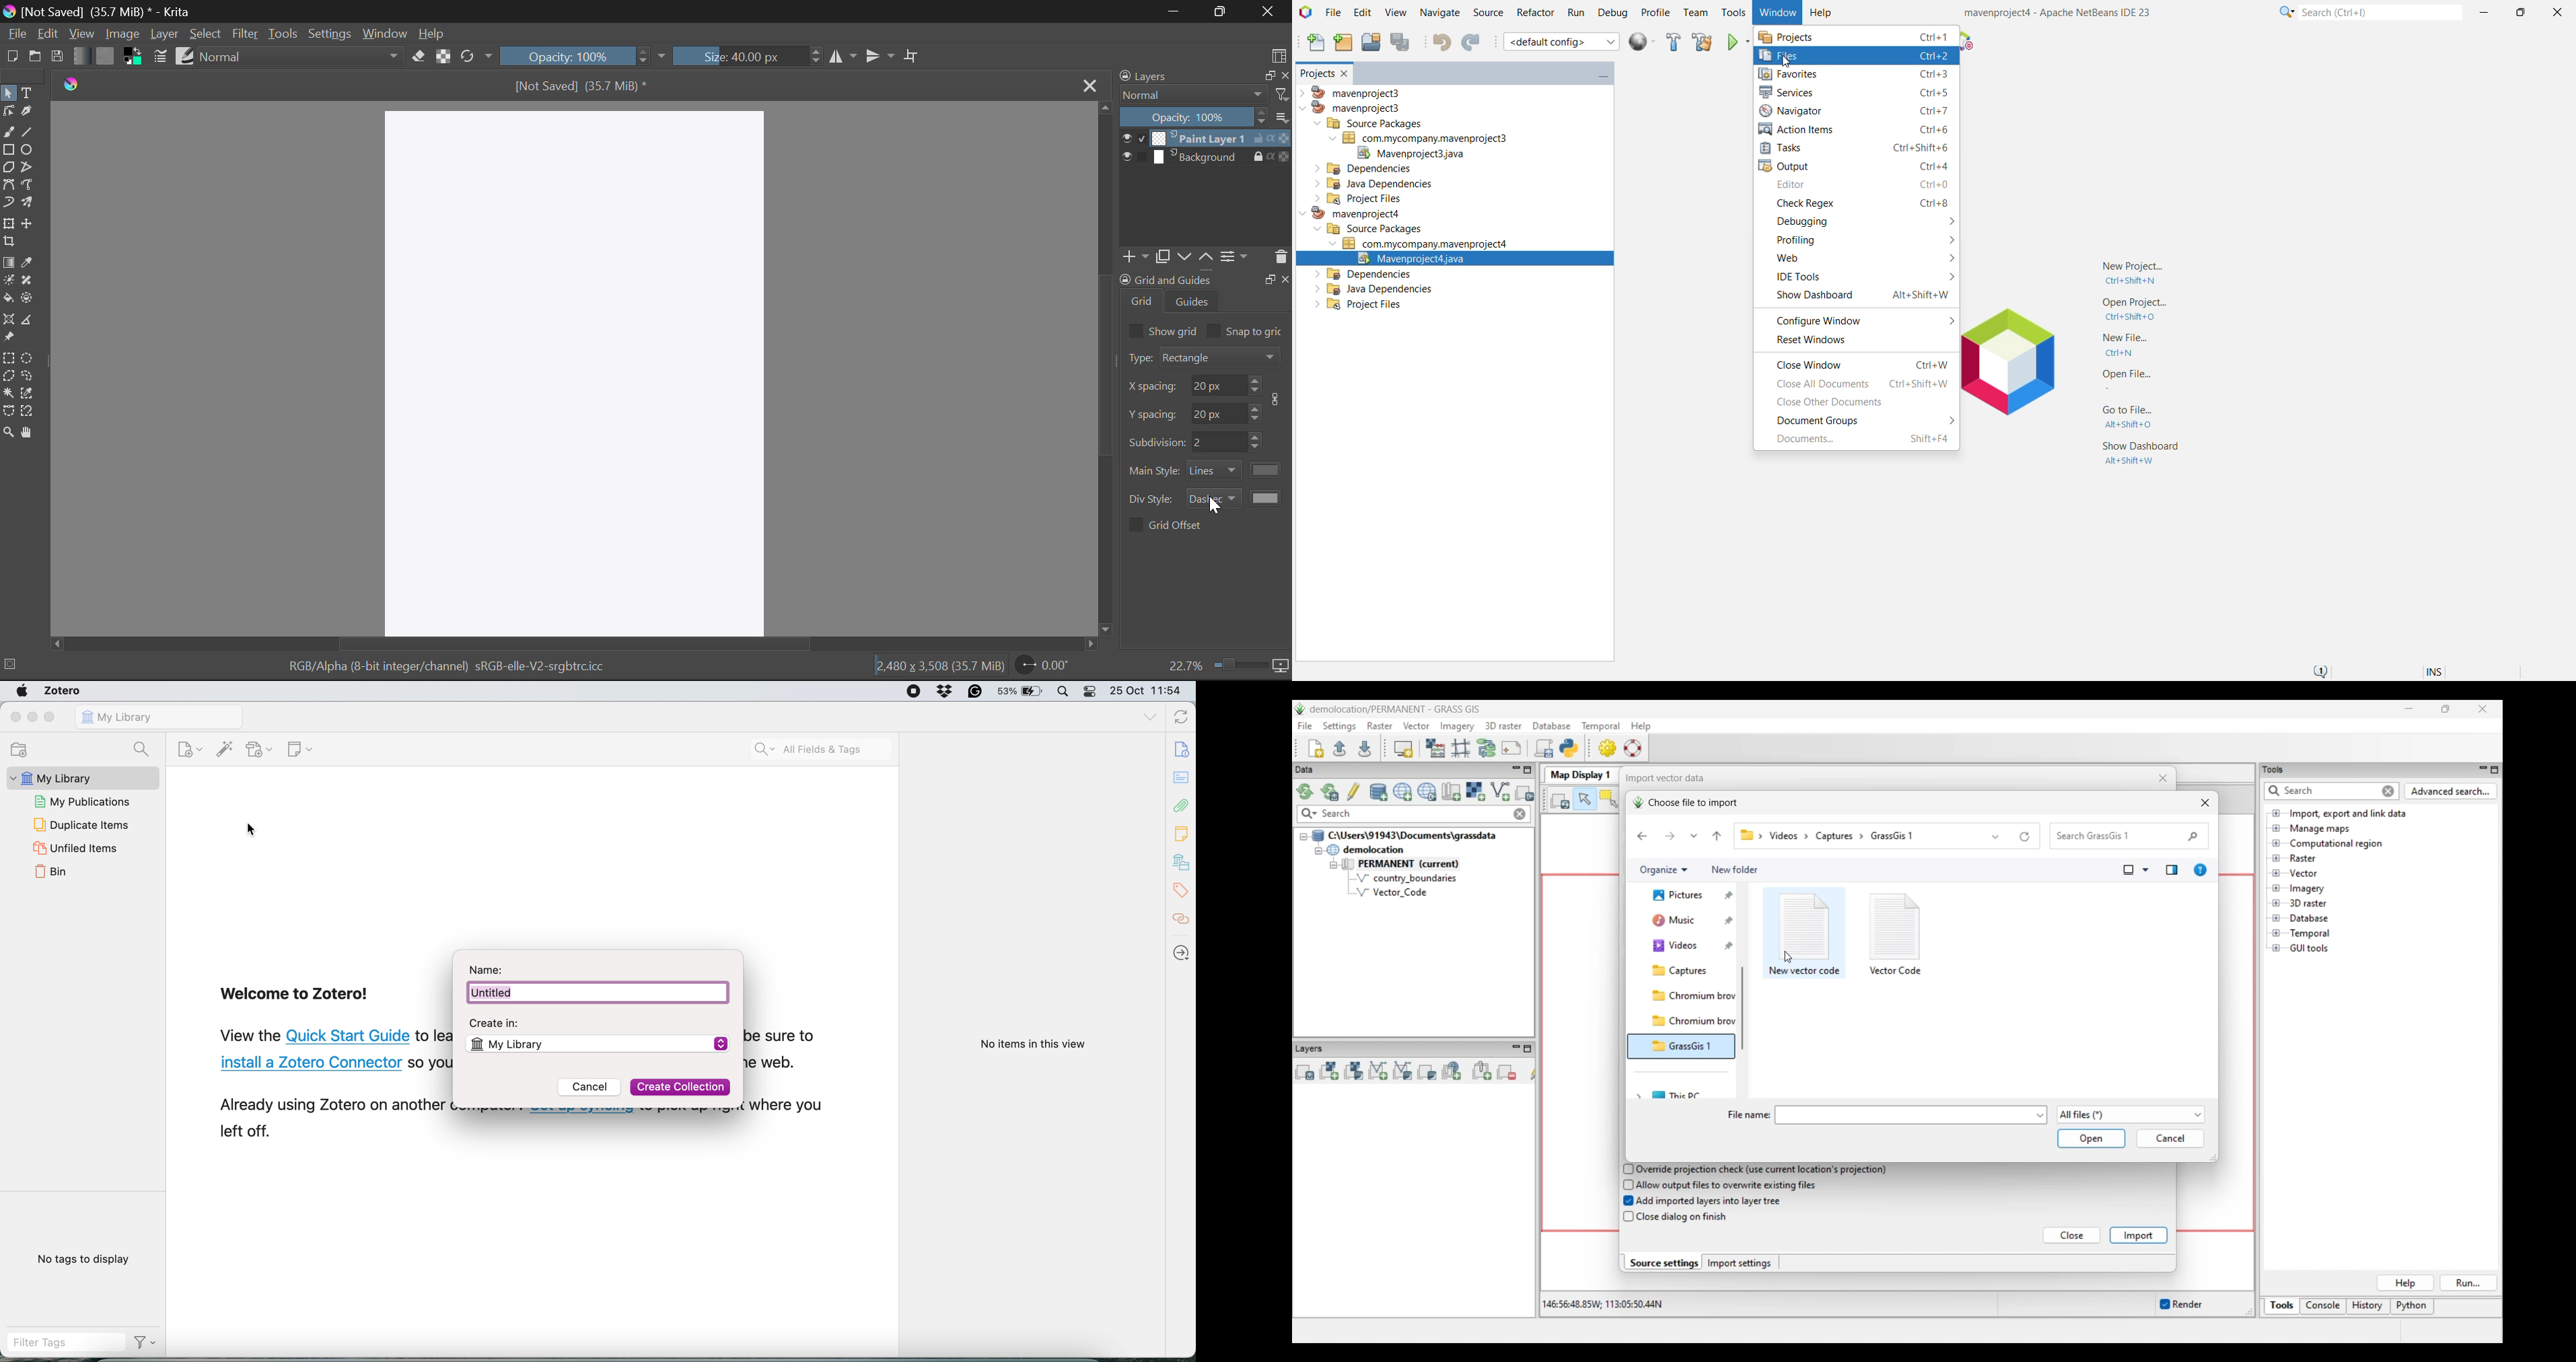  Describe the element at coordinates (8, 283) in the screenshot. I see `Colorize Mask Tool` at that location.